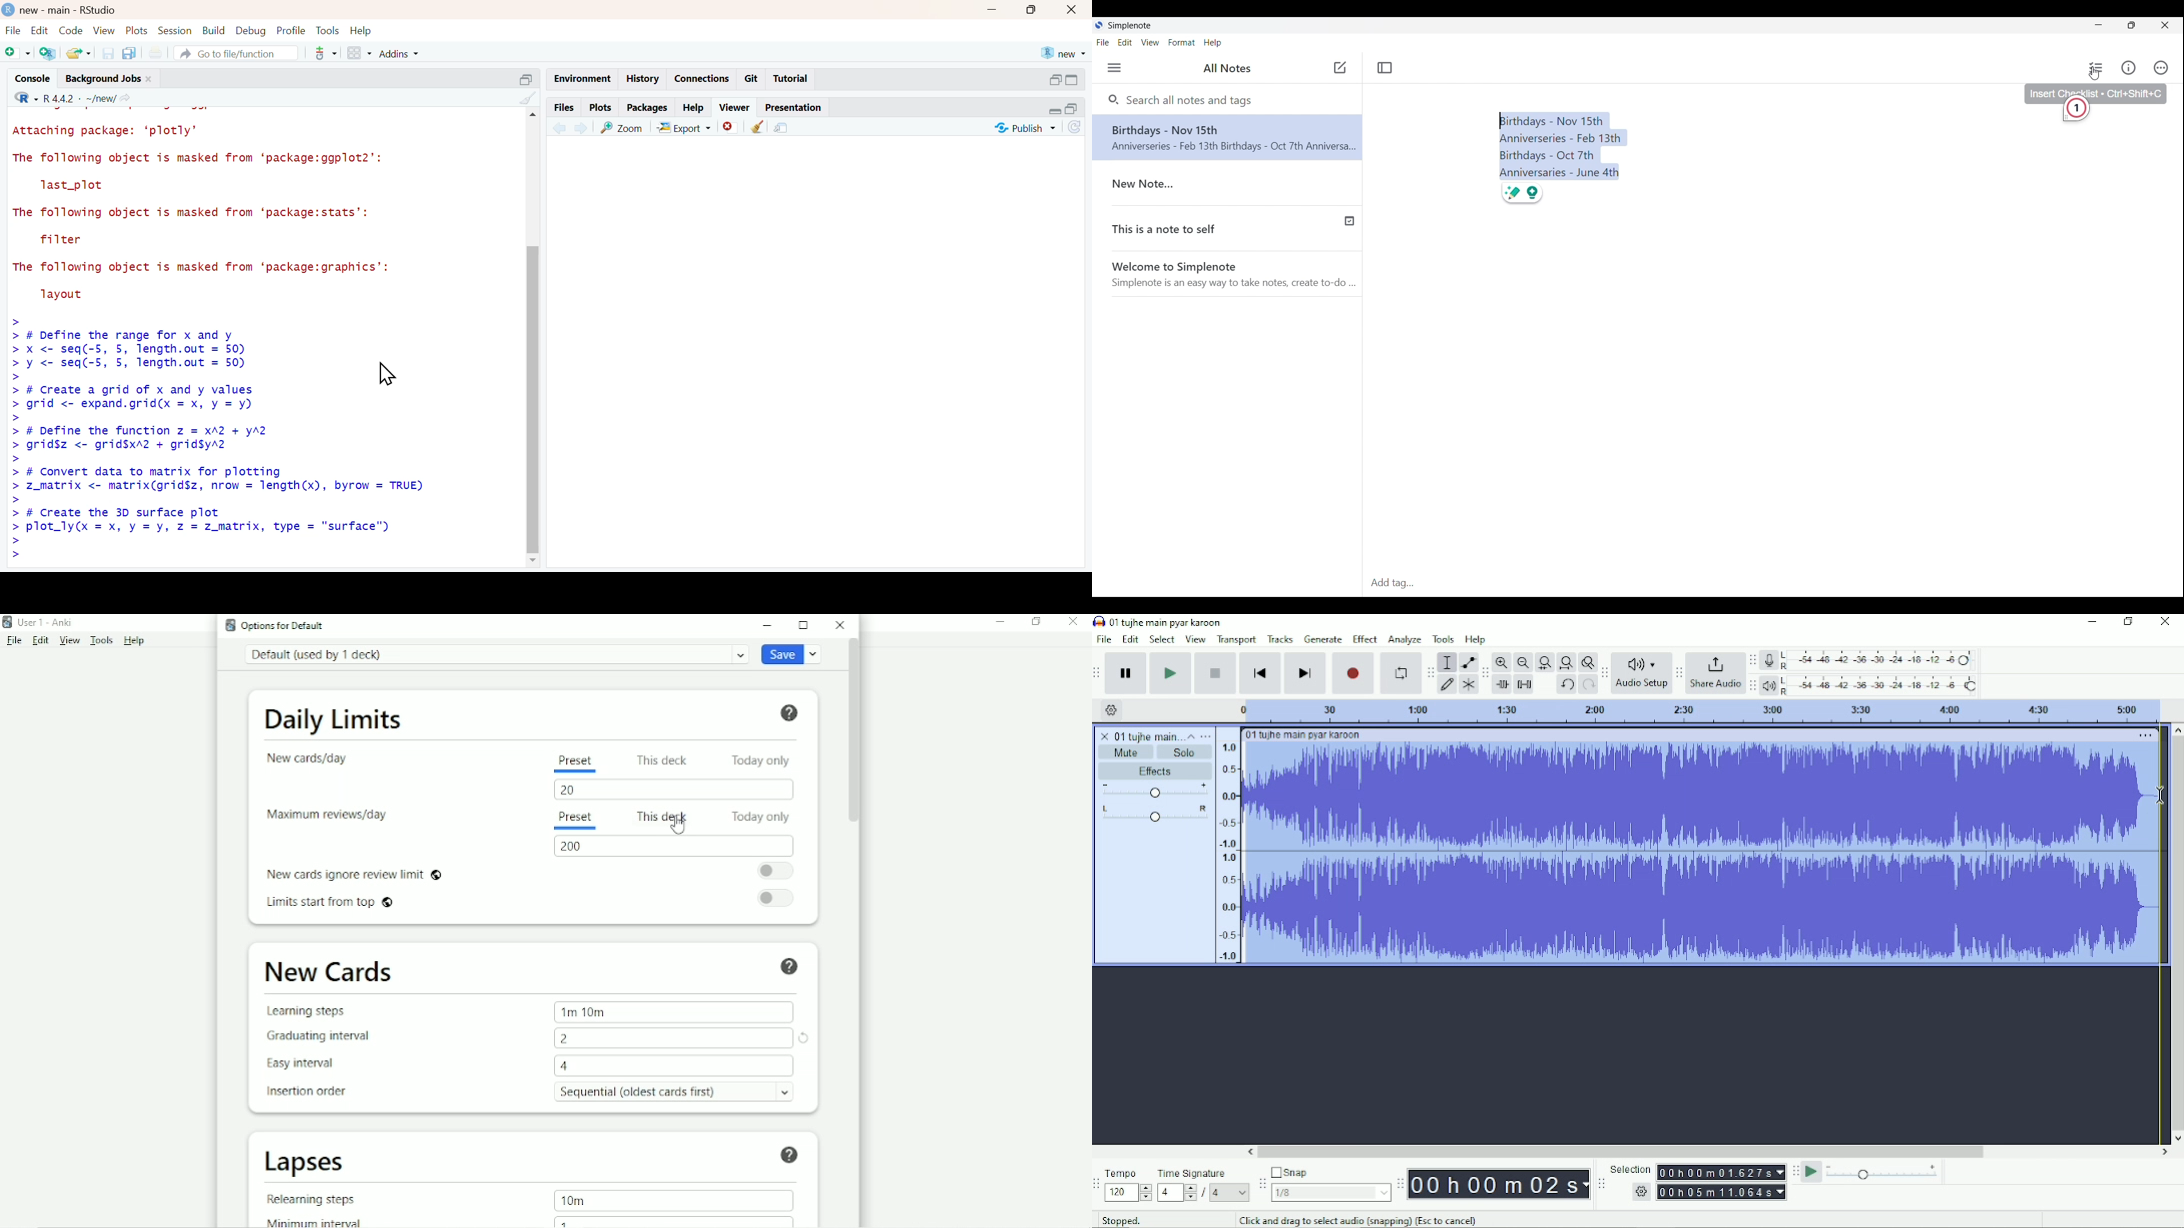 Image resolution: width=2184 pixels, height=1232 pixels. Describe the element at coordinates (176, 31) in the screenshot. I see `session` at that location.